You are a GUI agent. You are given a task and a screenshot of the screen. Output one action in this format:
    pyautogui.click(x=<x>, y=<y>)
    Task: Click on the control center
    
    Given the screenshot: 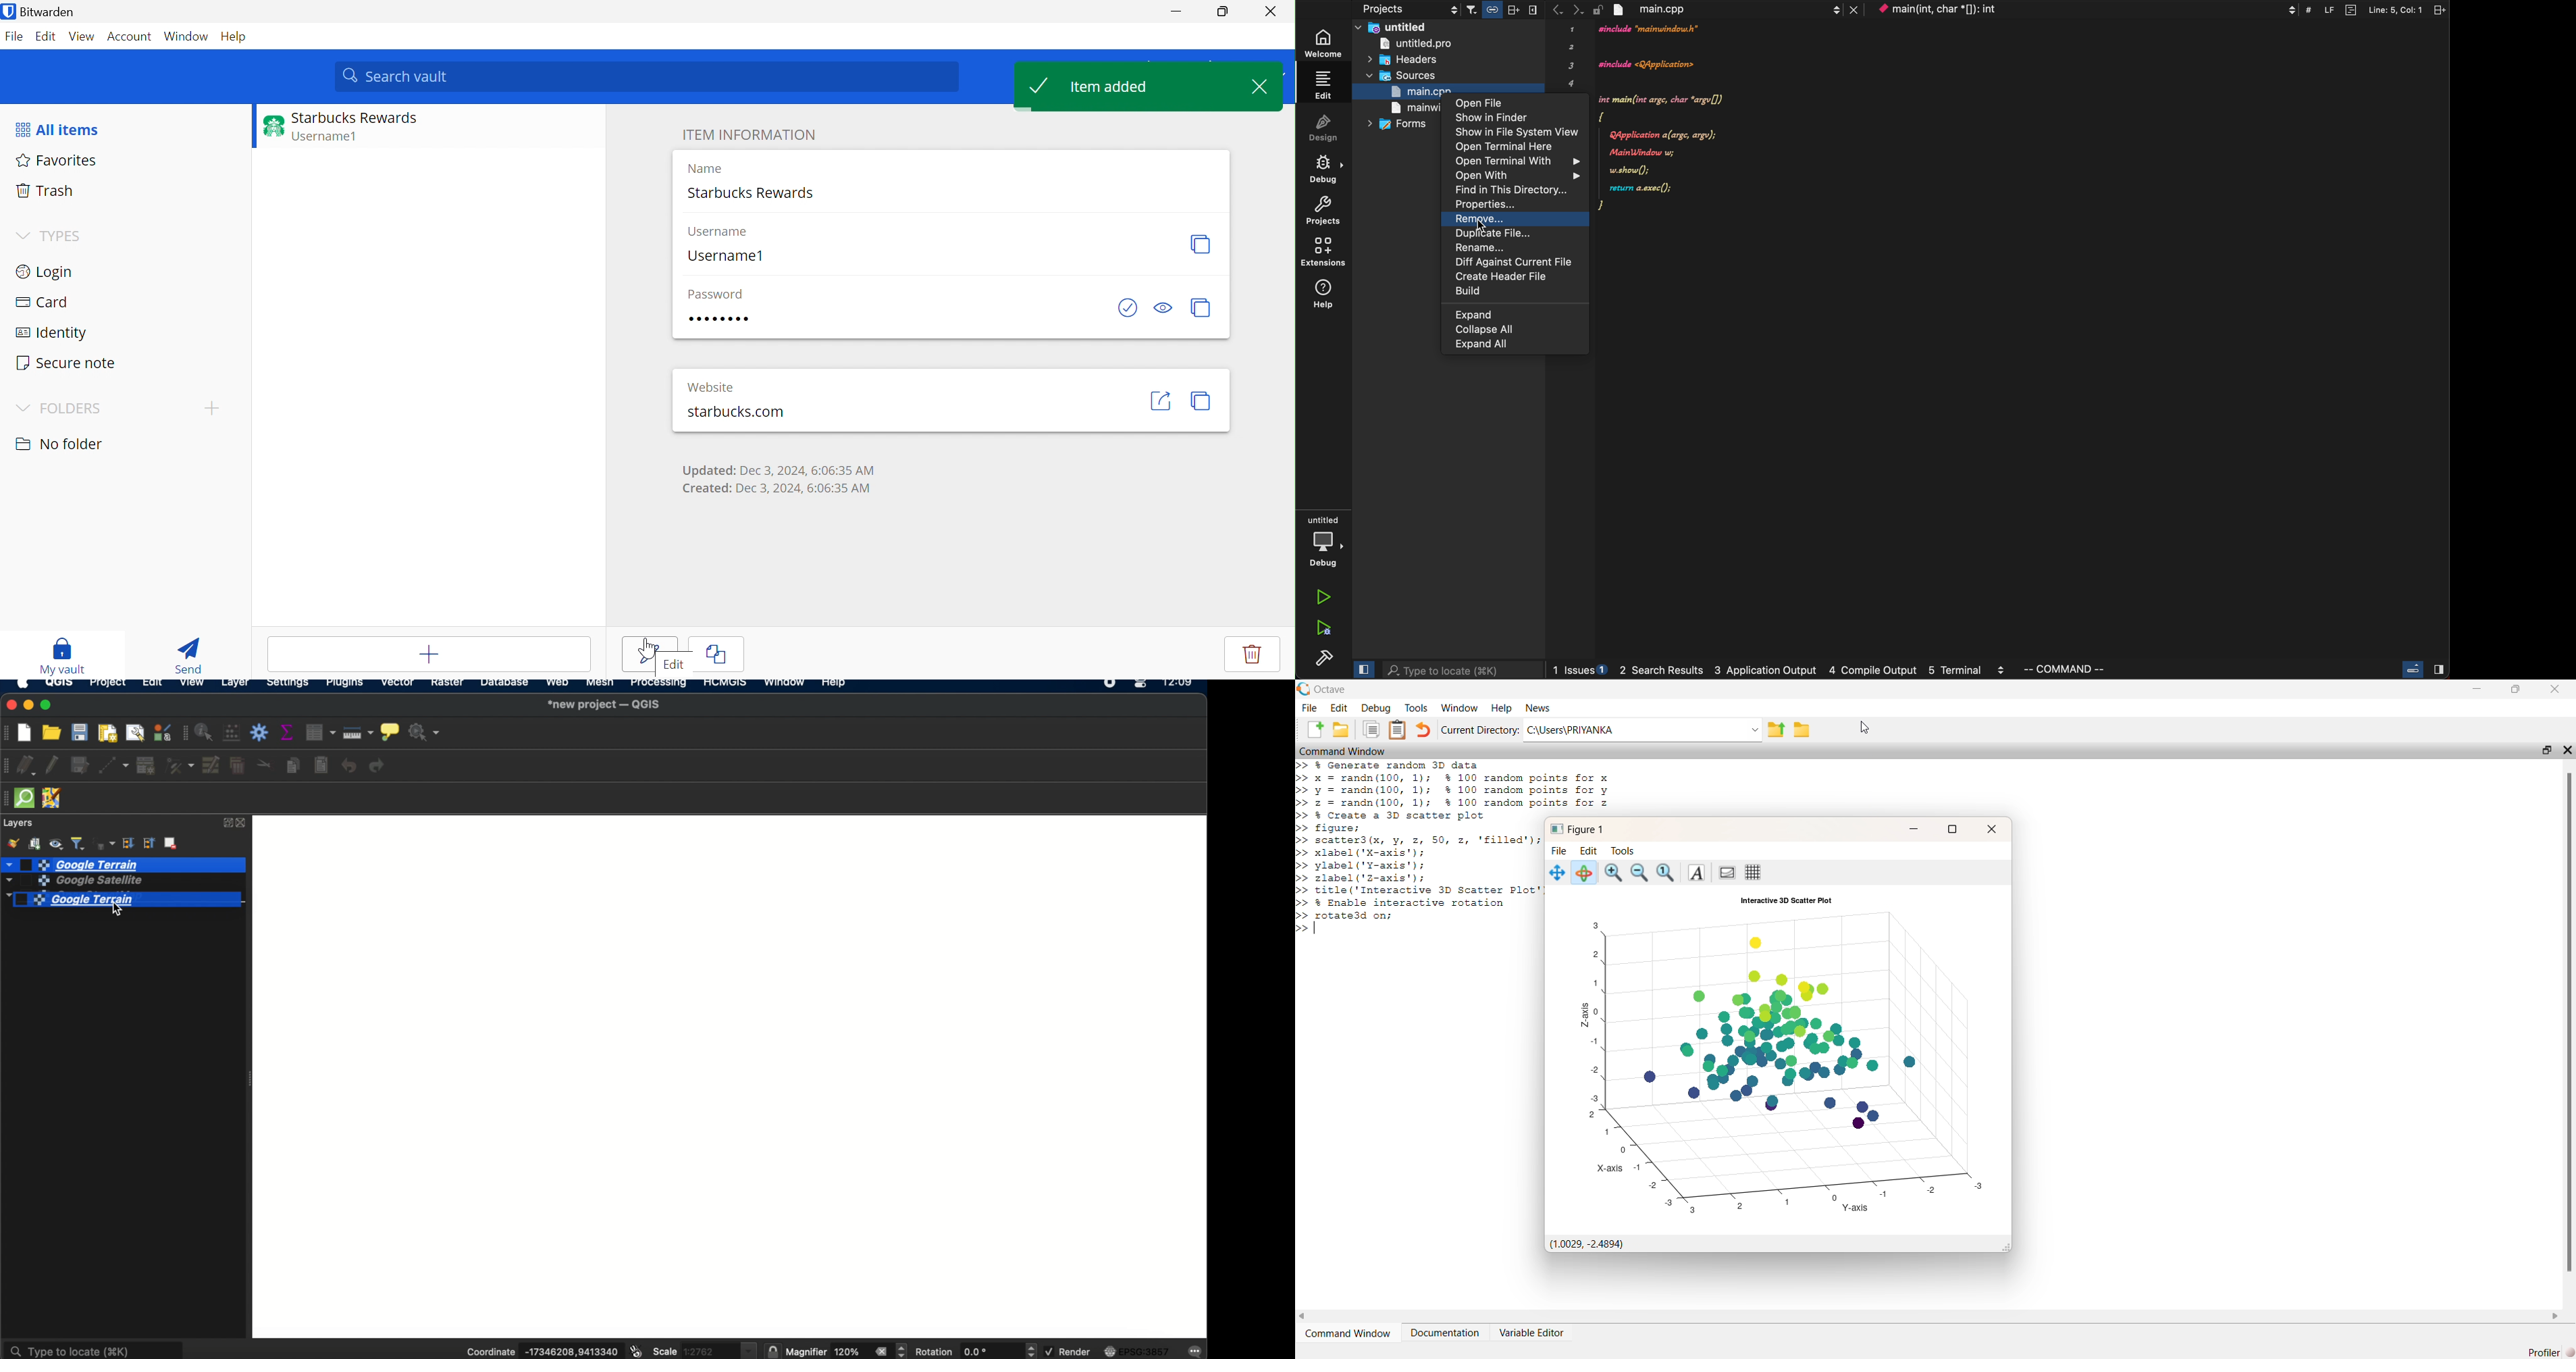 What is the action you would take?
    pyautogui.click(x=1142, y=685)
    